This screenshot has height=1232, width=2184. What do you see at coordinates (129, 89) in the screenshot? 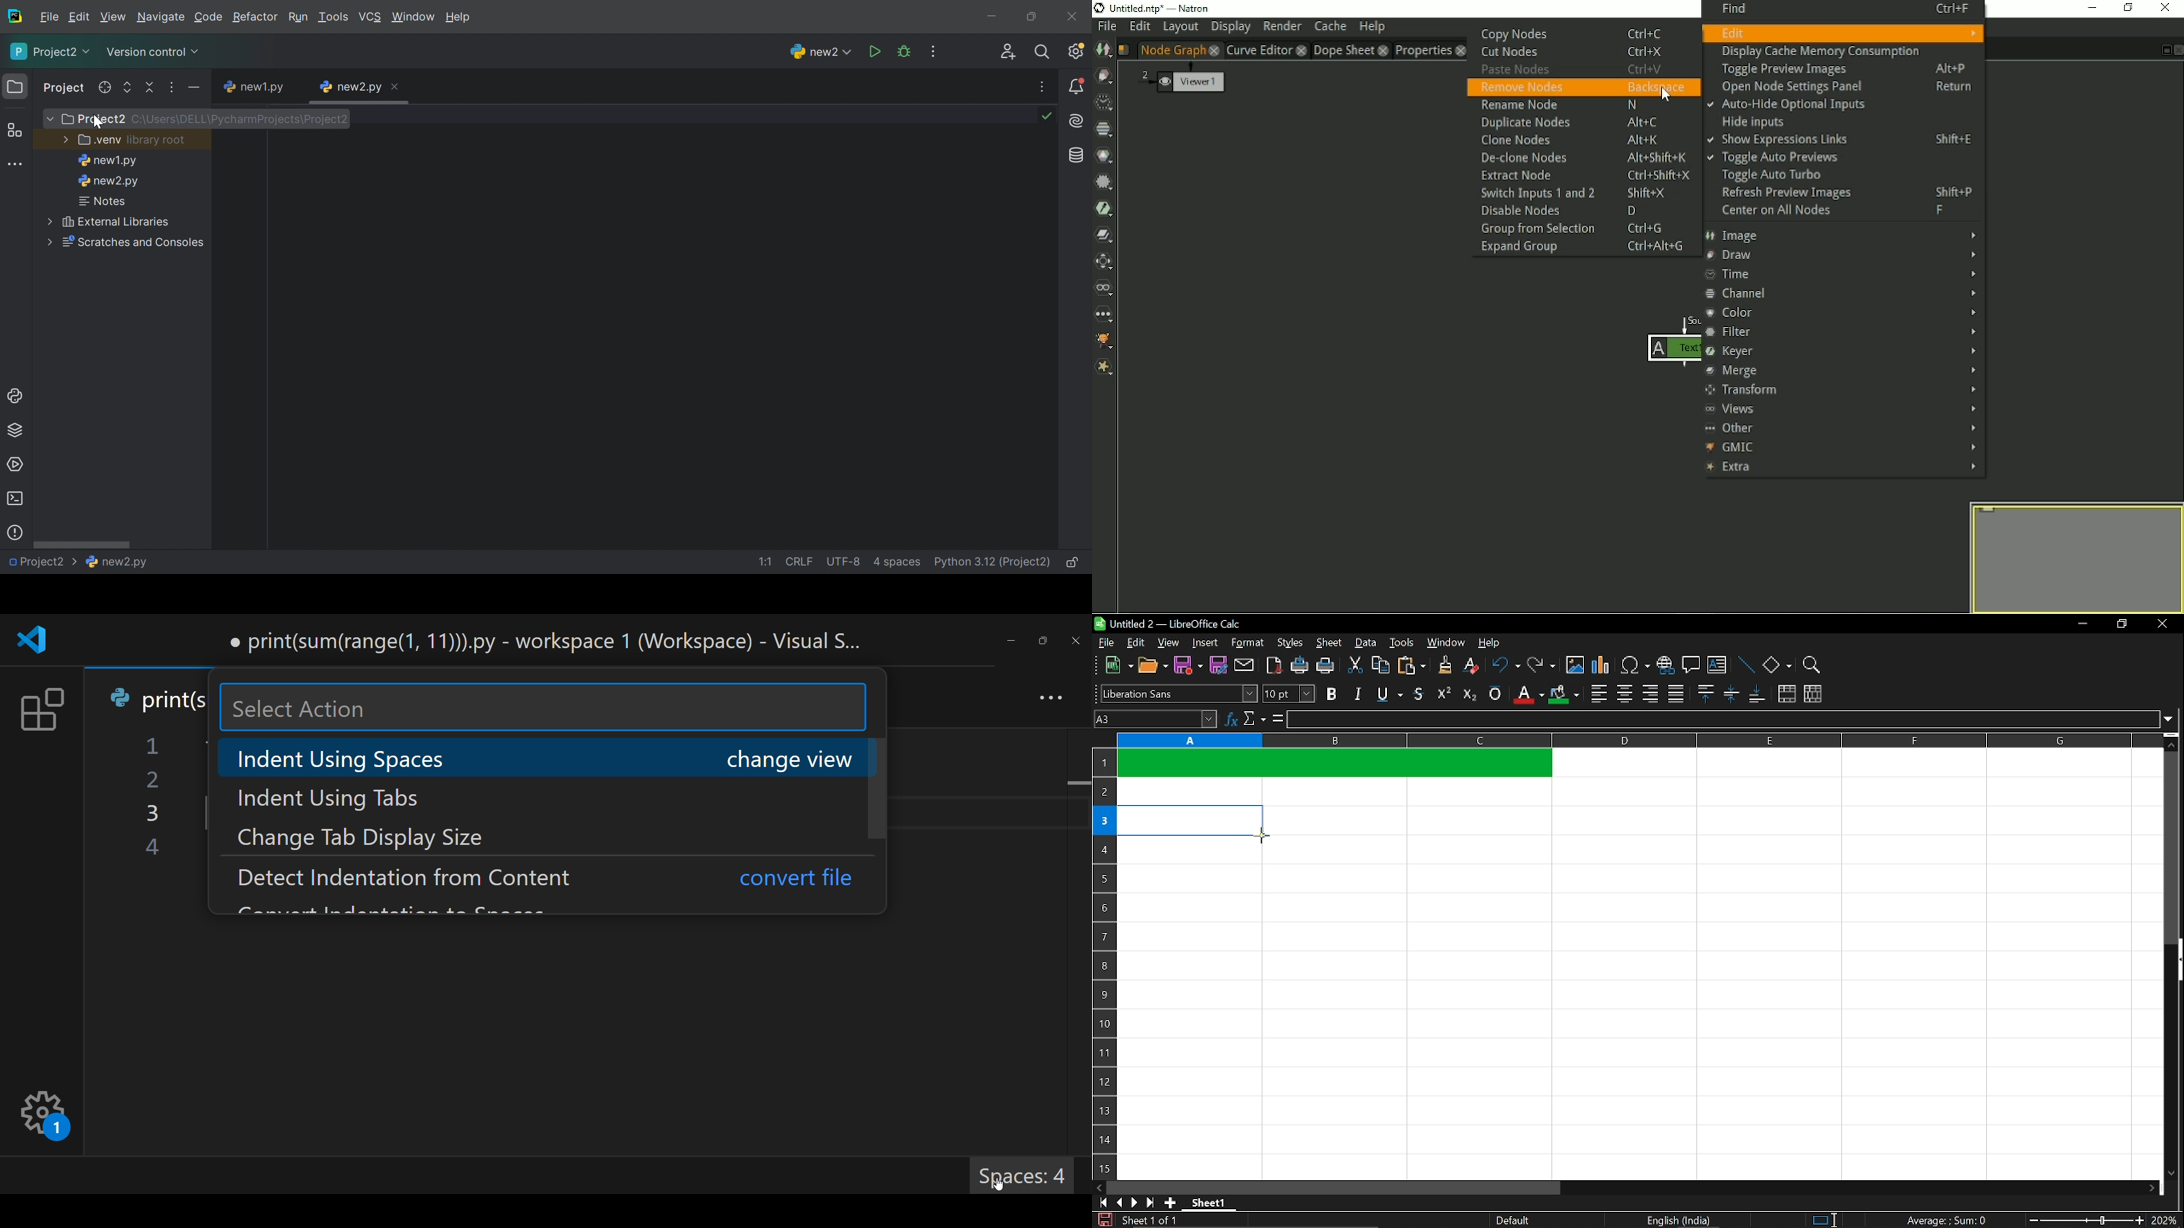
I see `Expand all` at bounding box center [129, 89].